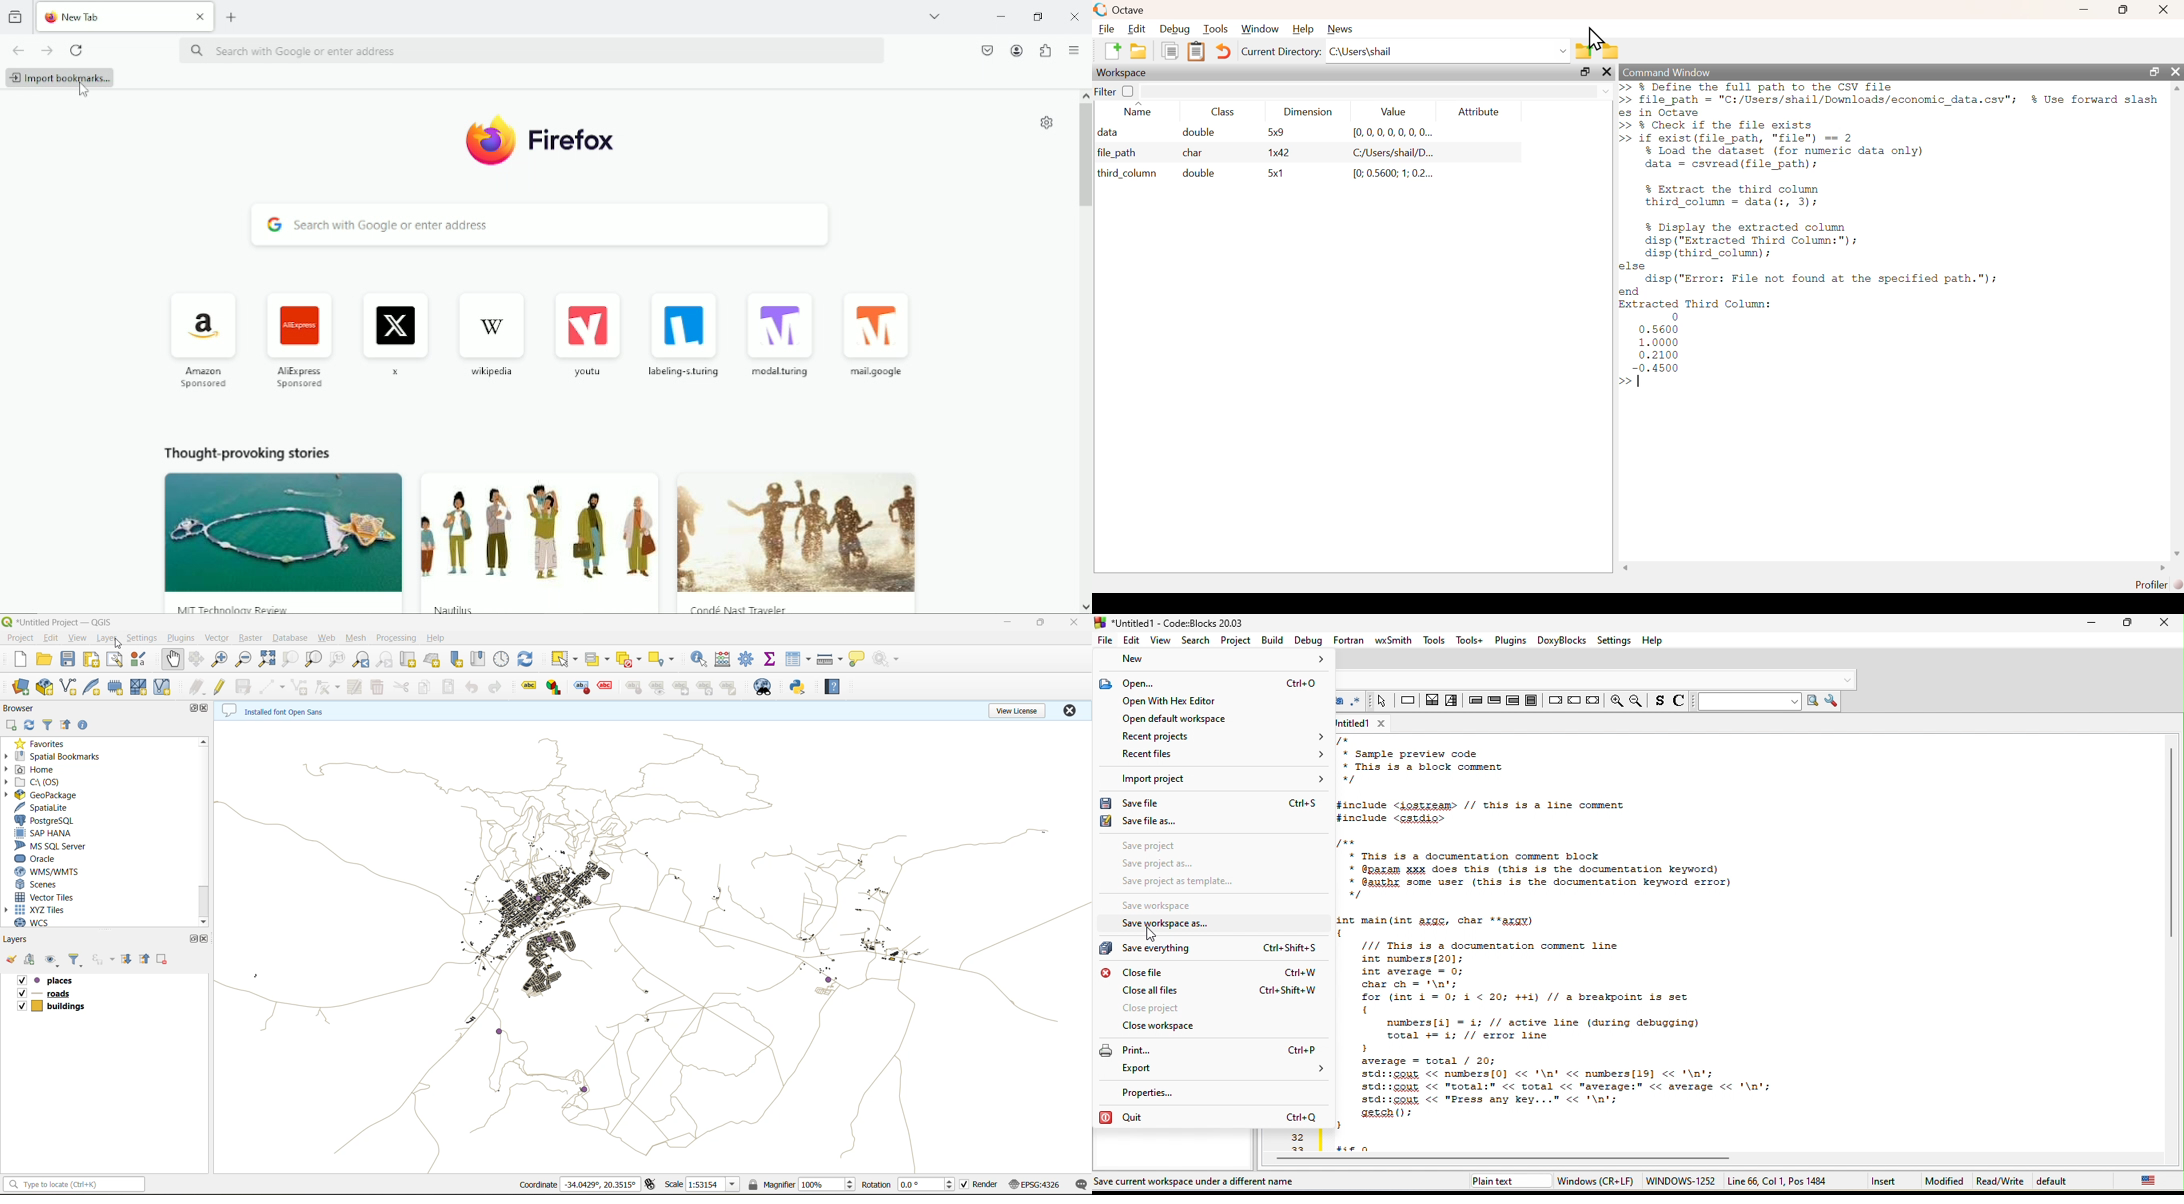 Image resolution: width=2184 pixels, height=1204 pixels. I want to click on Search bar, so click(540, 225).